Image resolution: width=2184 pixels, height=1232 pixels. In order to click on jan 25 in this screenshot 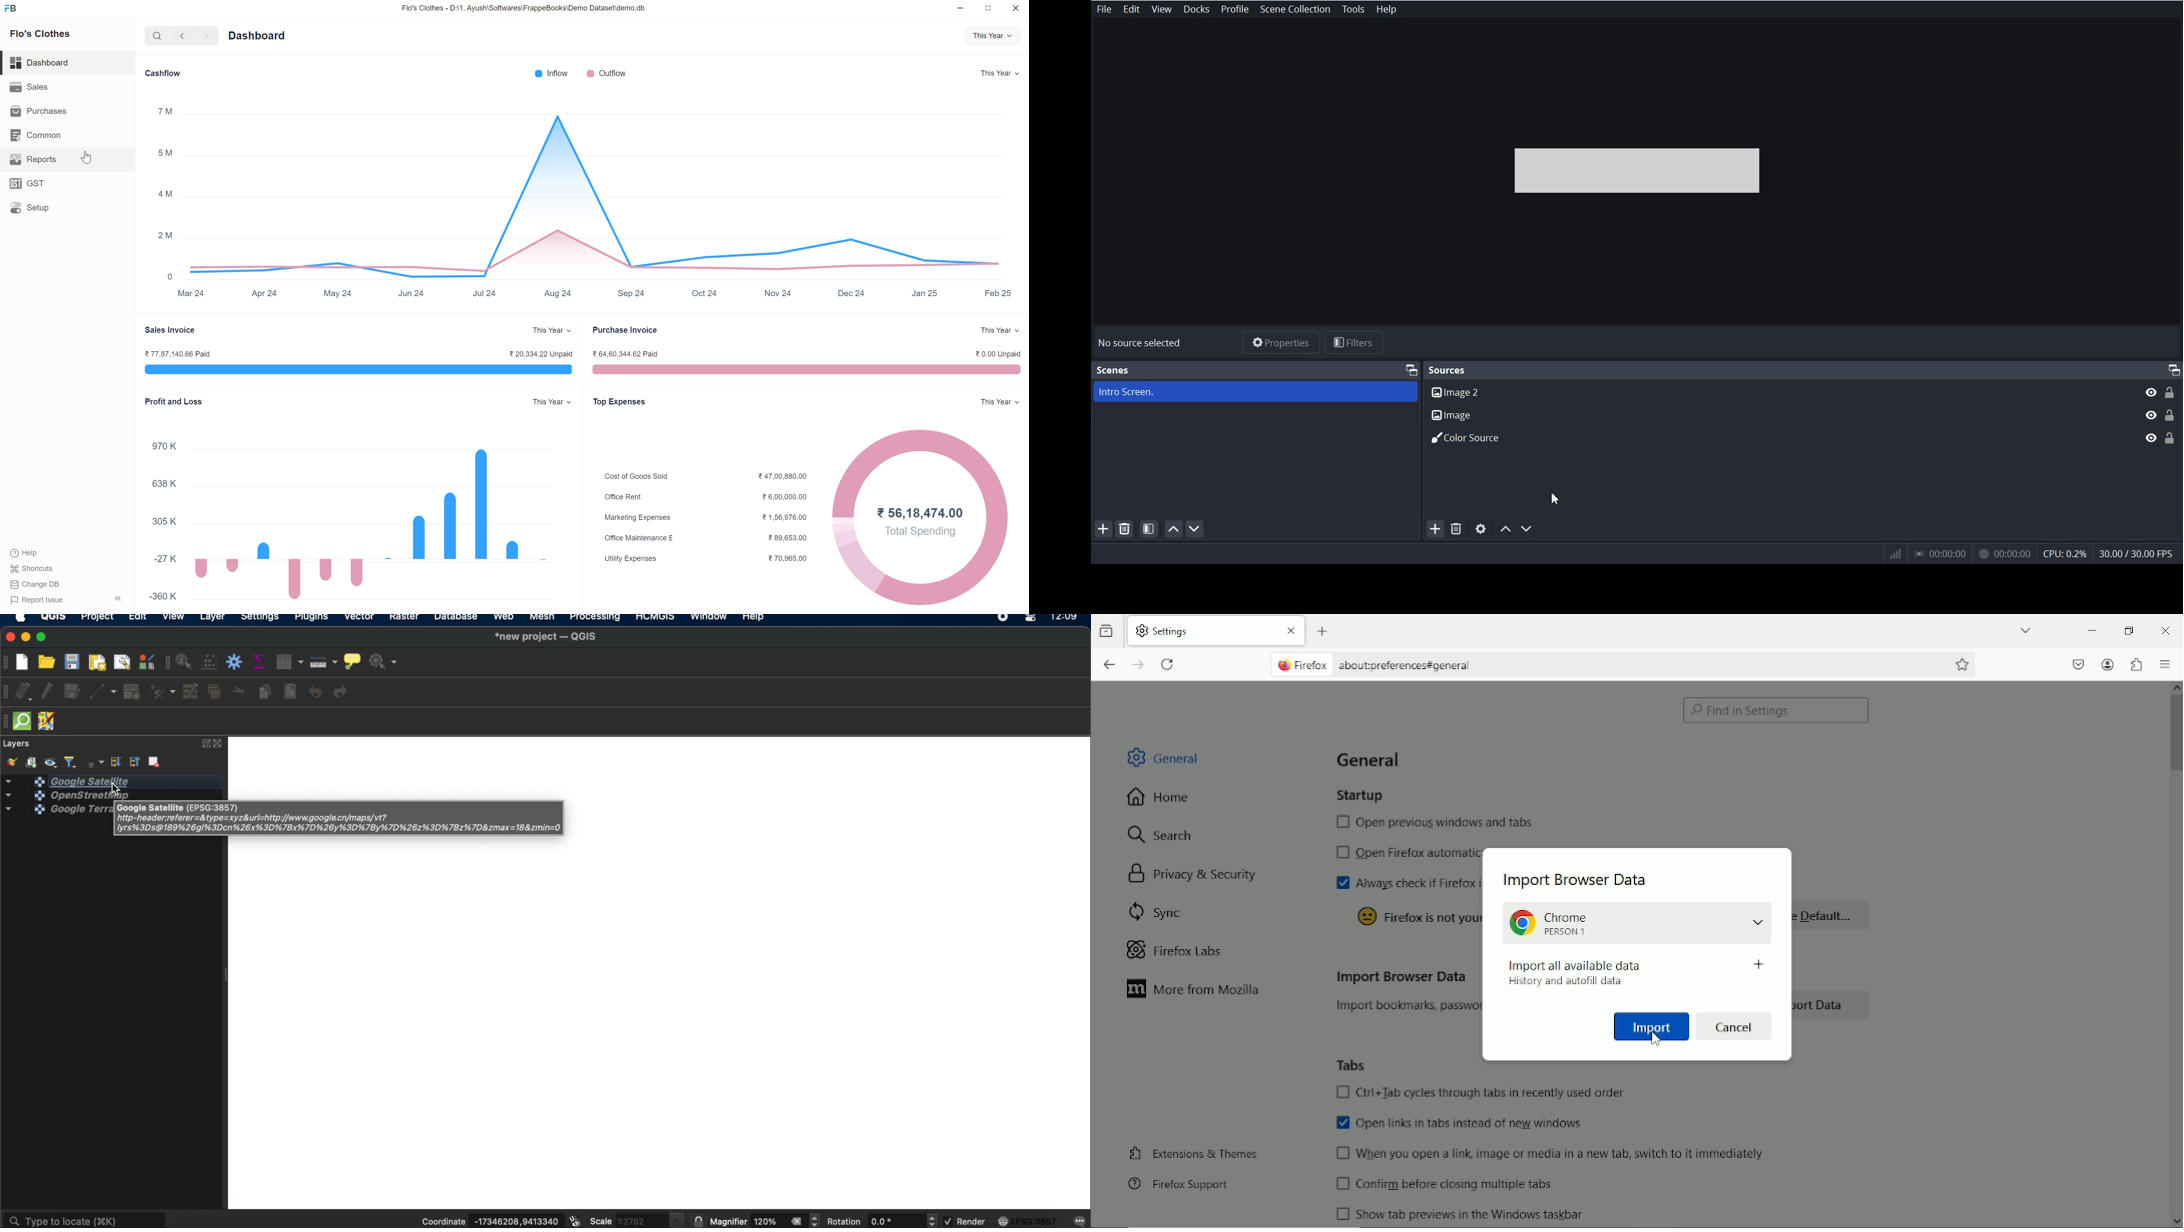, I will do `click(924, 294)`.